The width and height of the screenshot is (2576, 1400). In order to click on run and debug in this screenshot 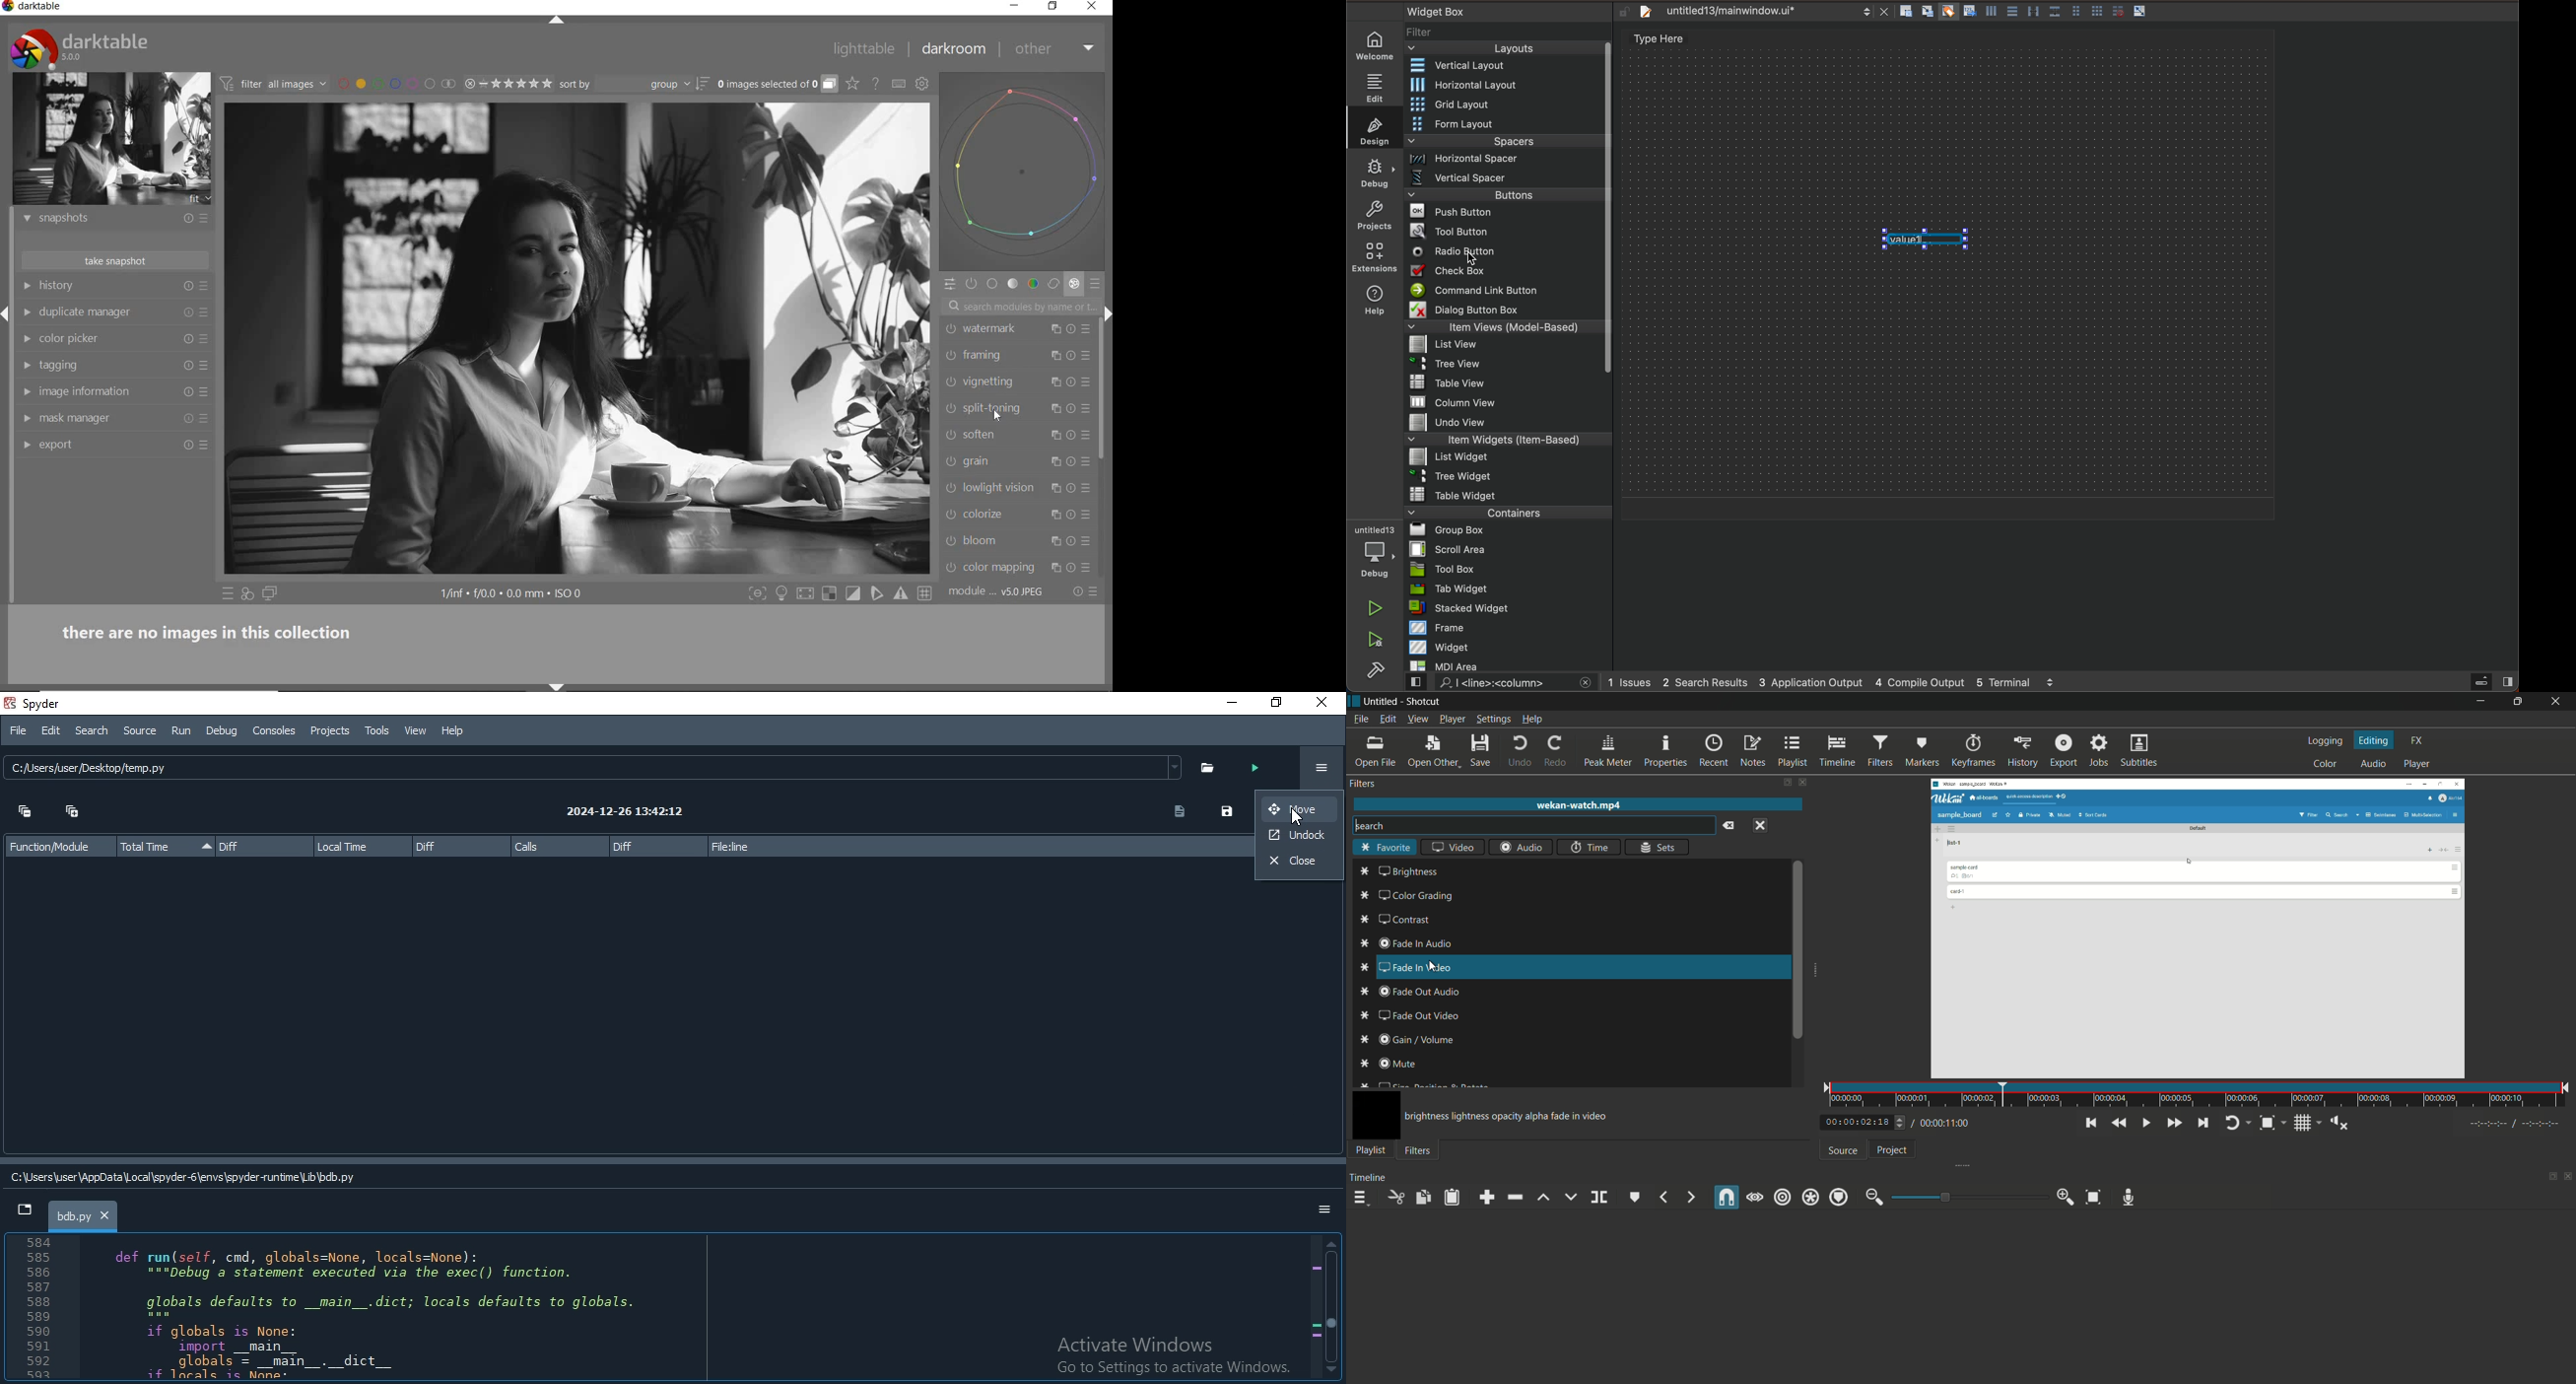, I will do `click(1376, 641)`.